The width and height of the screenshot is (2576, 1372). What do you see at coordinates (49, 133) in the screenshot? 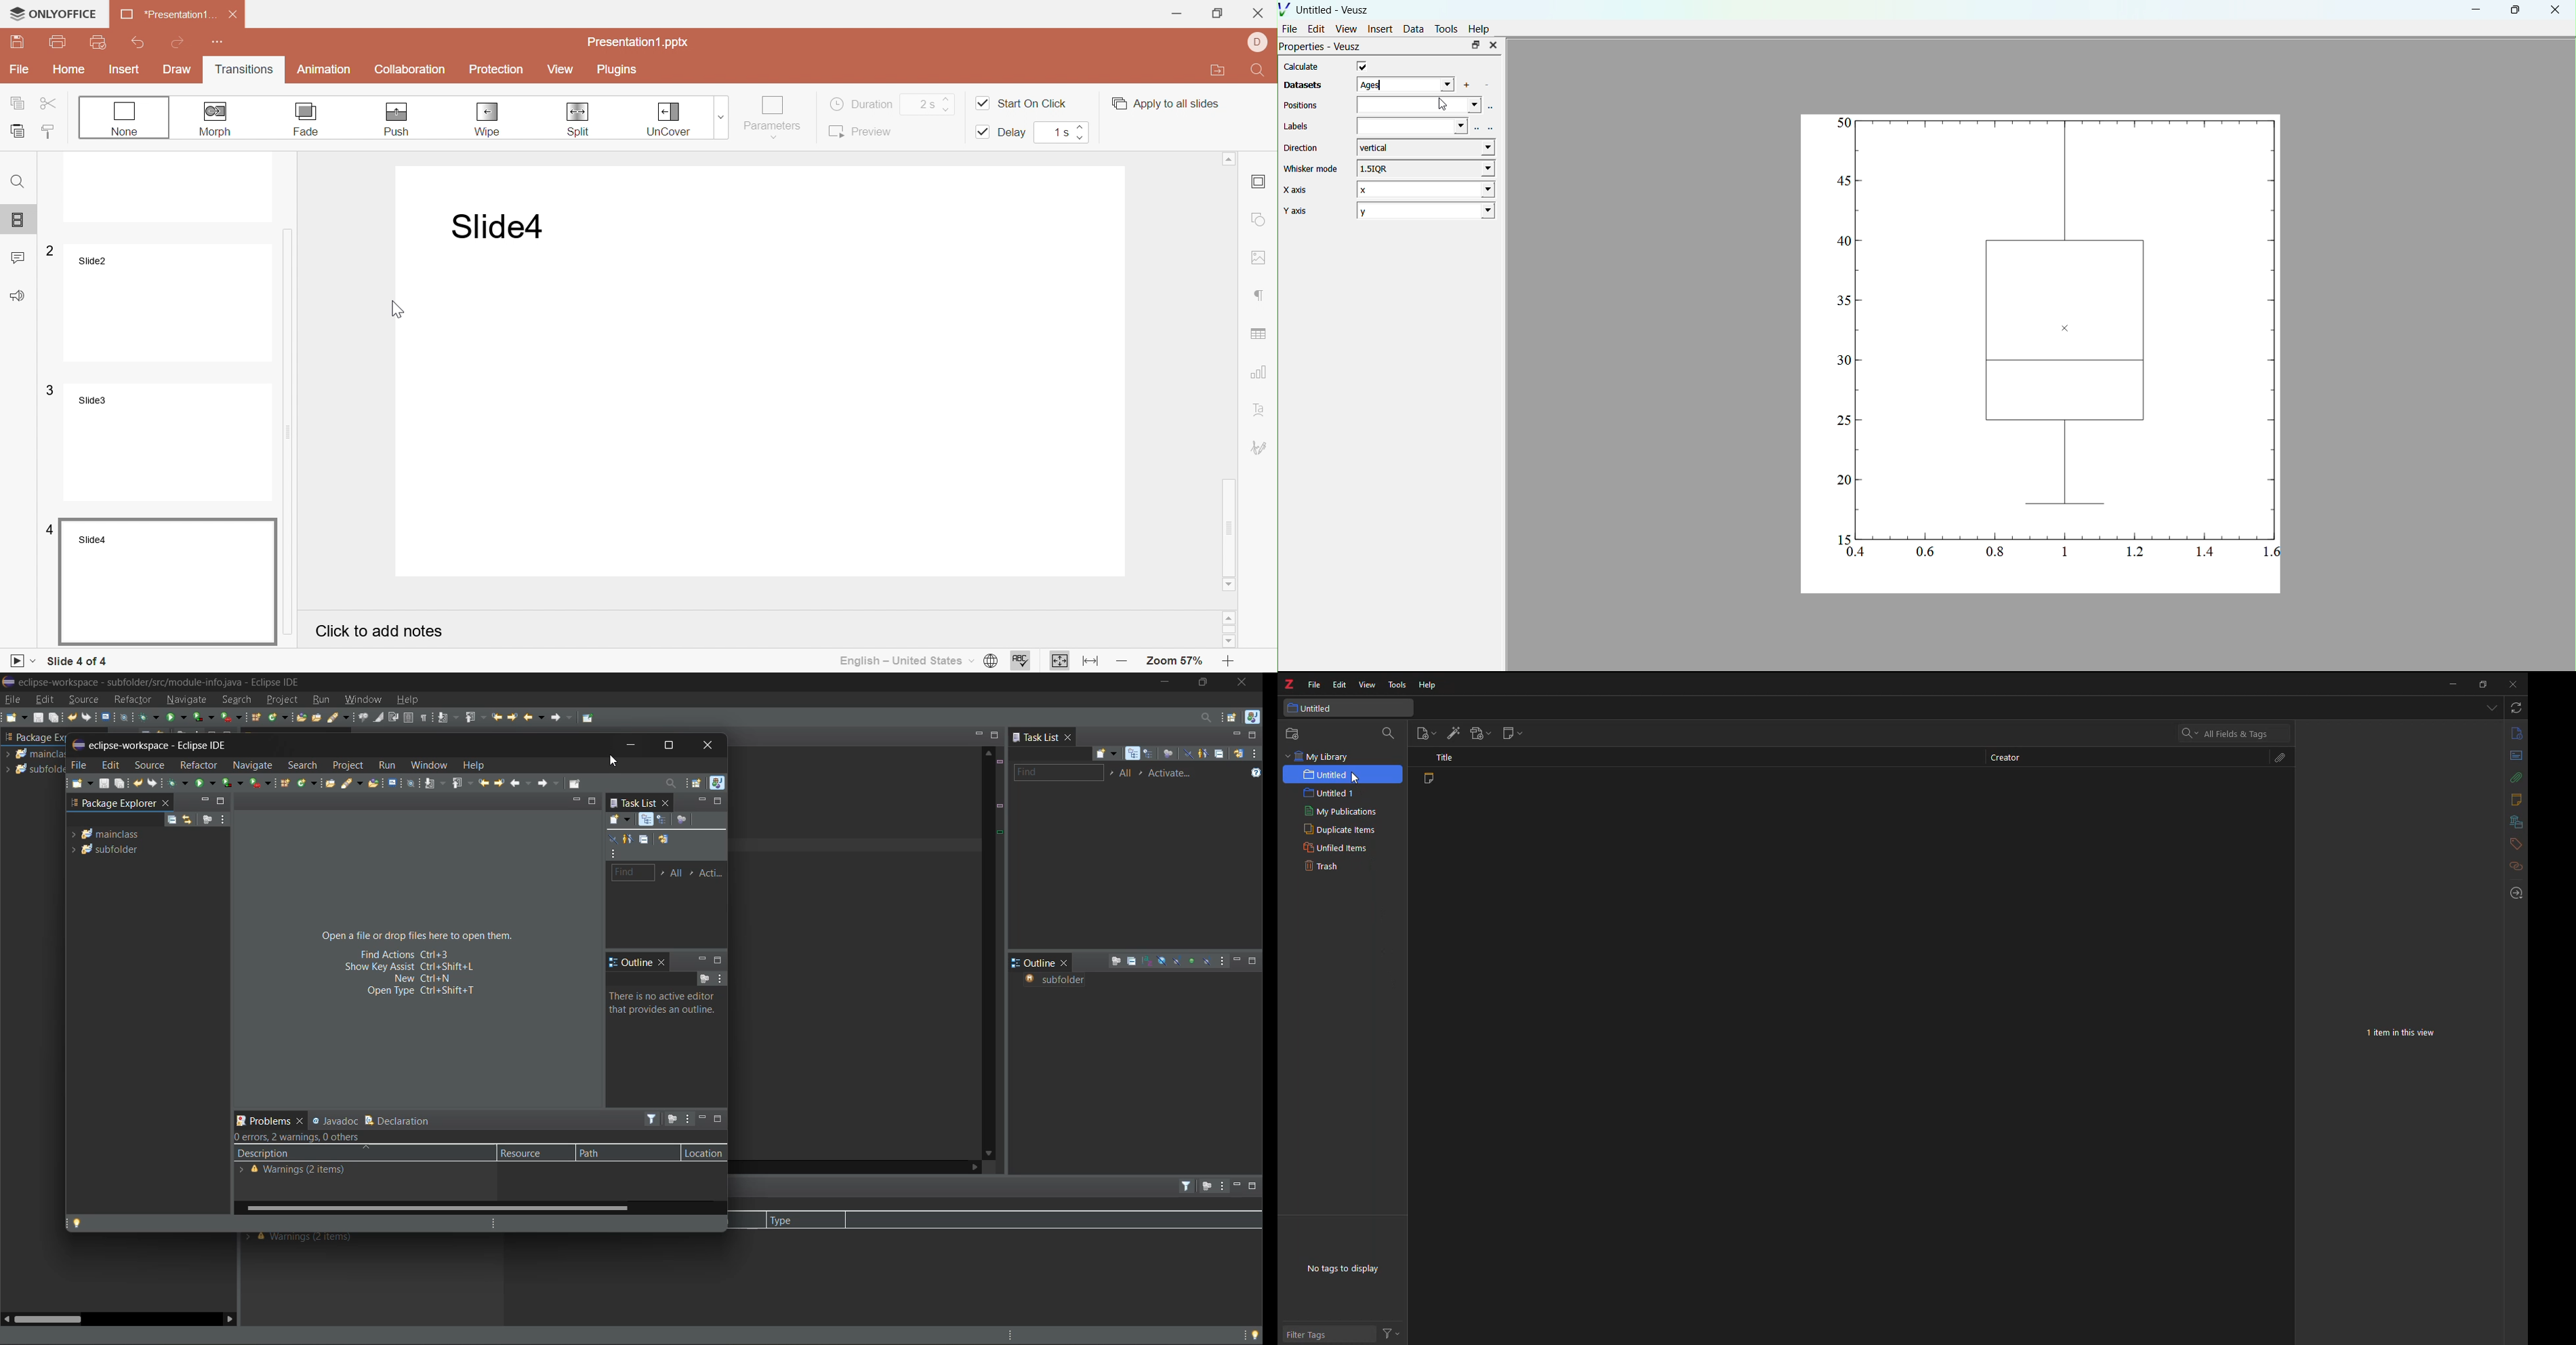
I see `Copy style` at bounding box center [49, 133].